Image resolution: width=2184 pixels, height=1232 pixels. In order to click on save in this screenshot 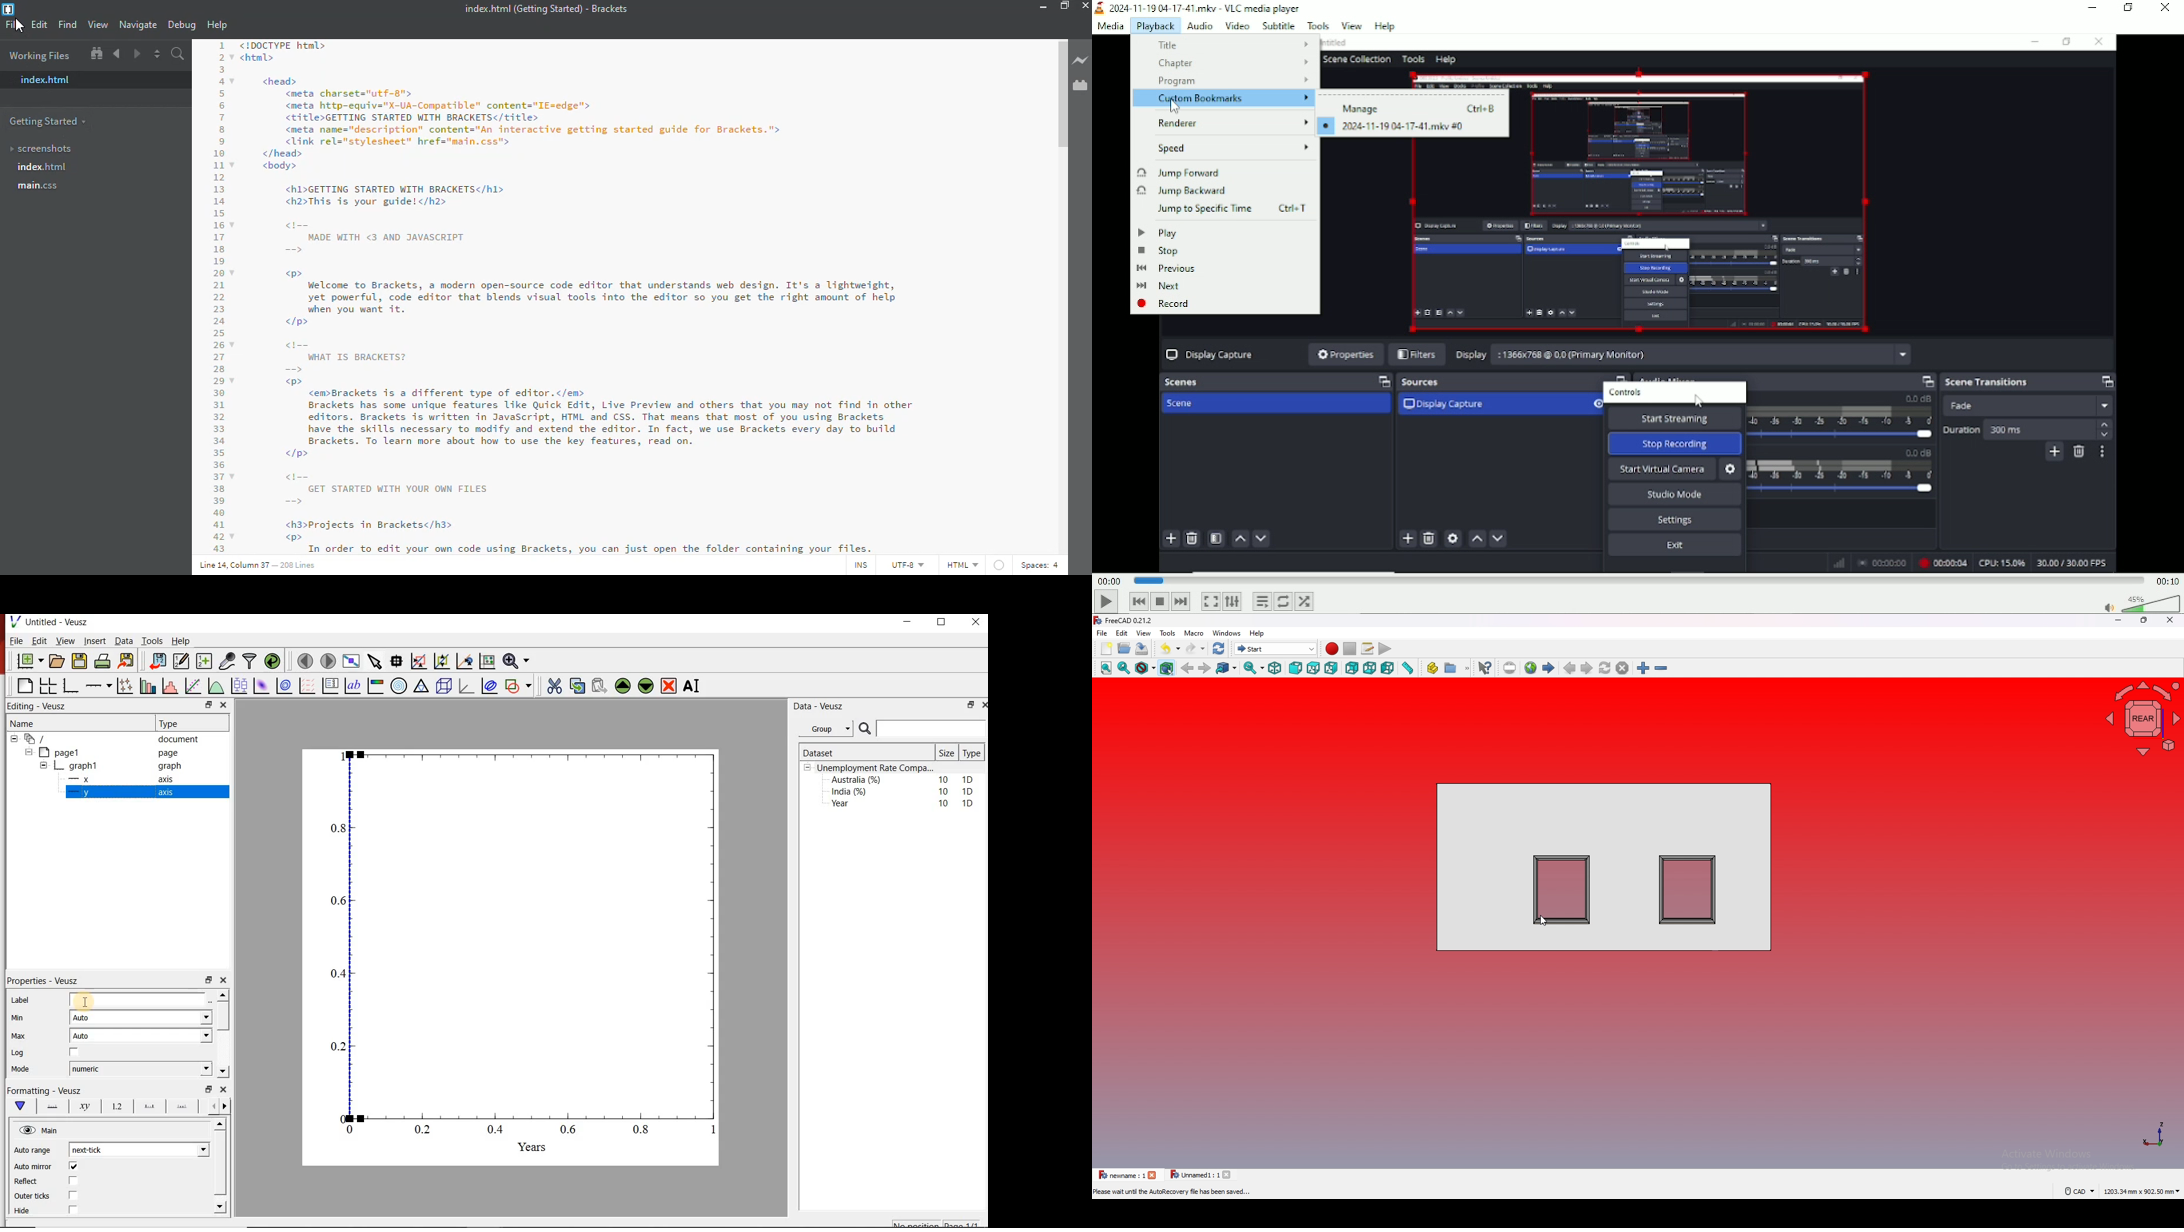, I will do `click(1143, 648)`.